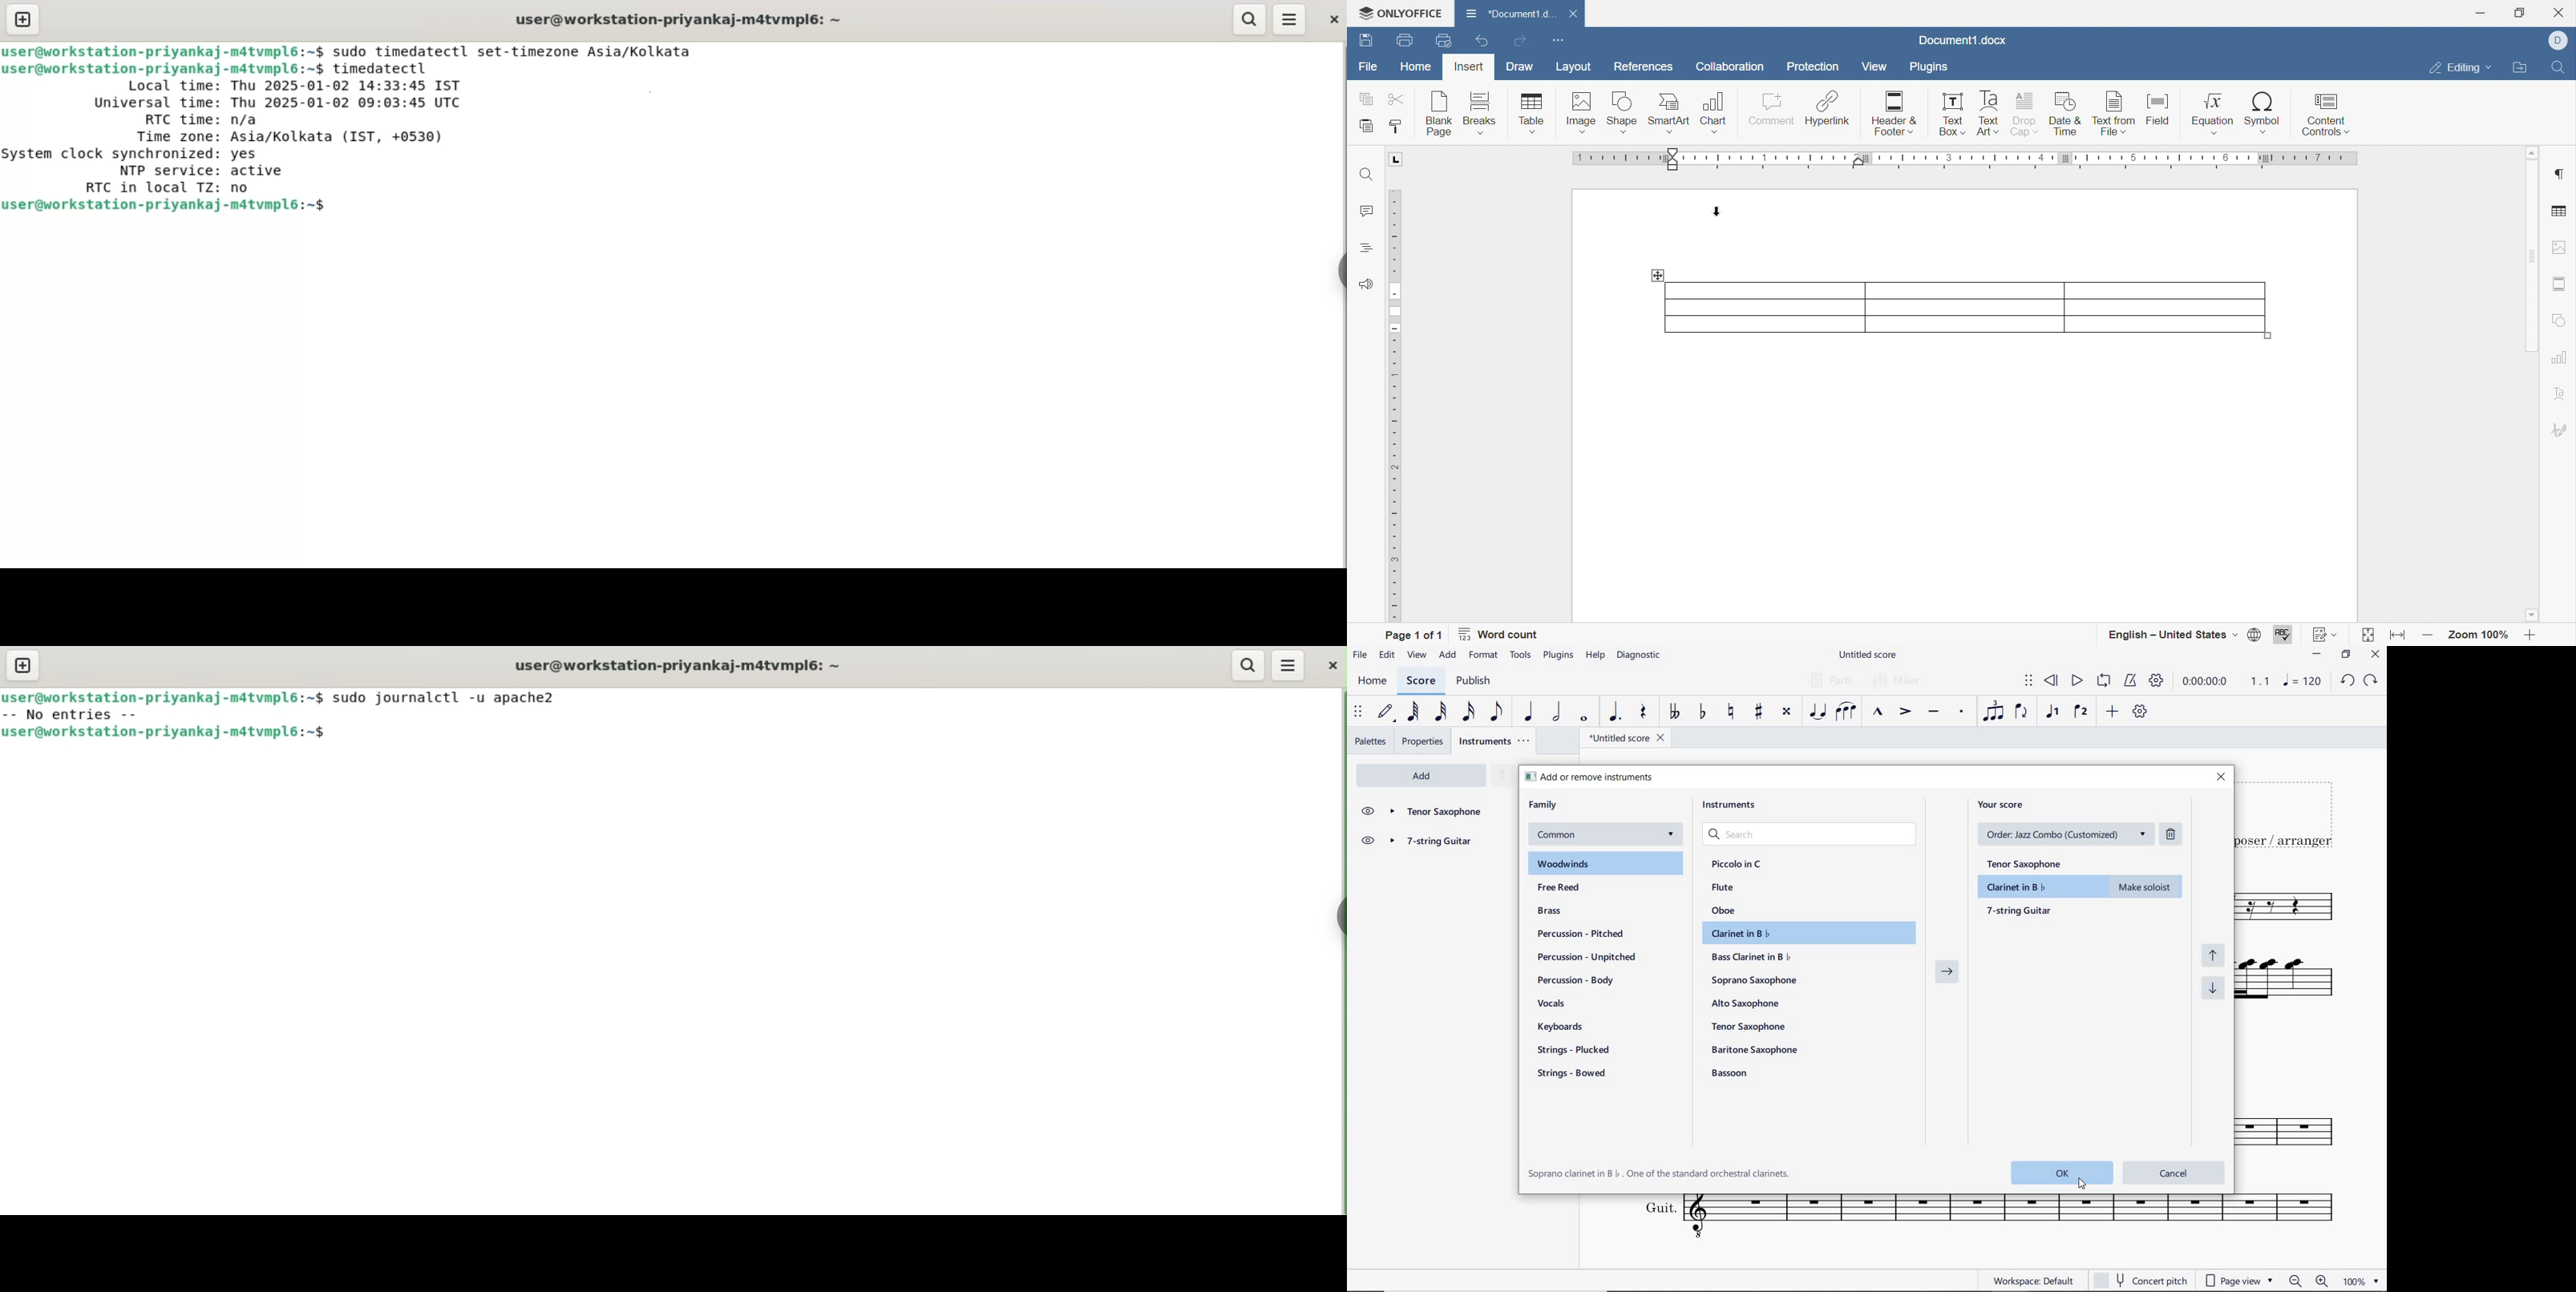  What do you see at coordinates (1729, 66) in the screenshot?
I see `Collaboration` at bounding box center [1729, 66].